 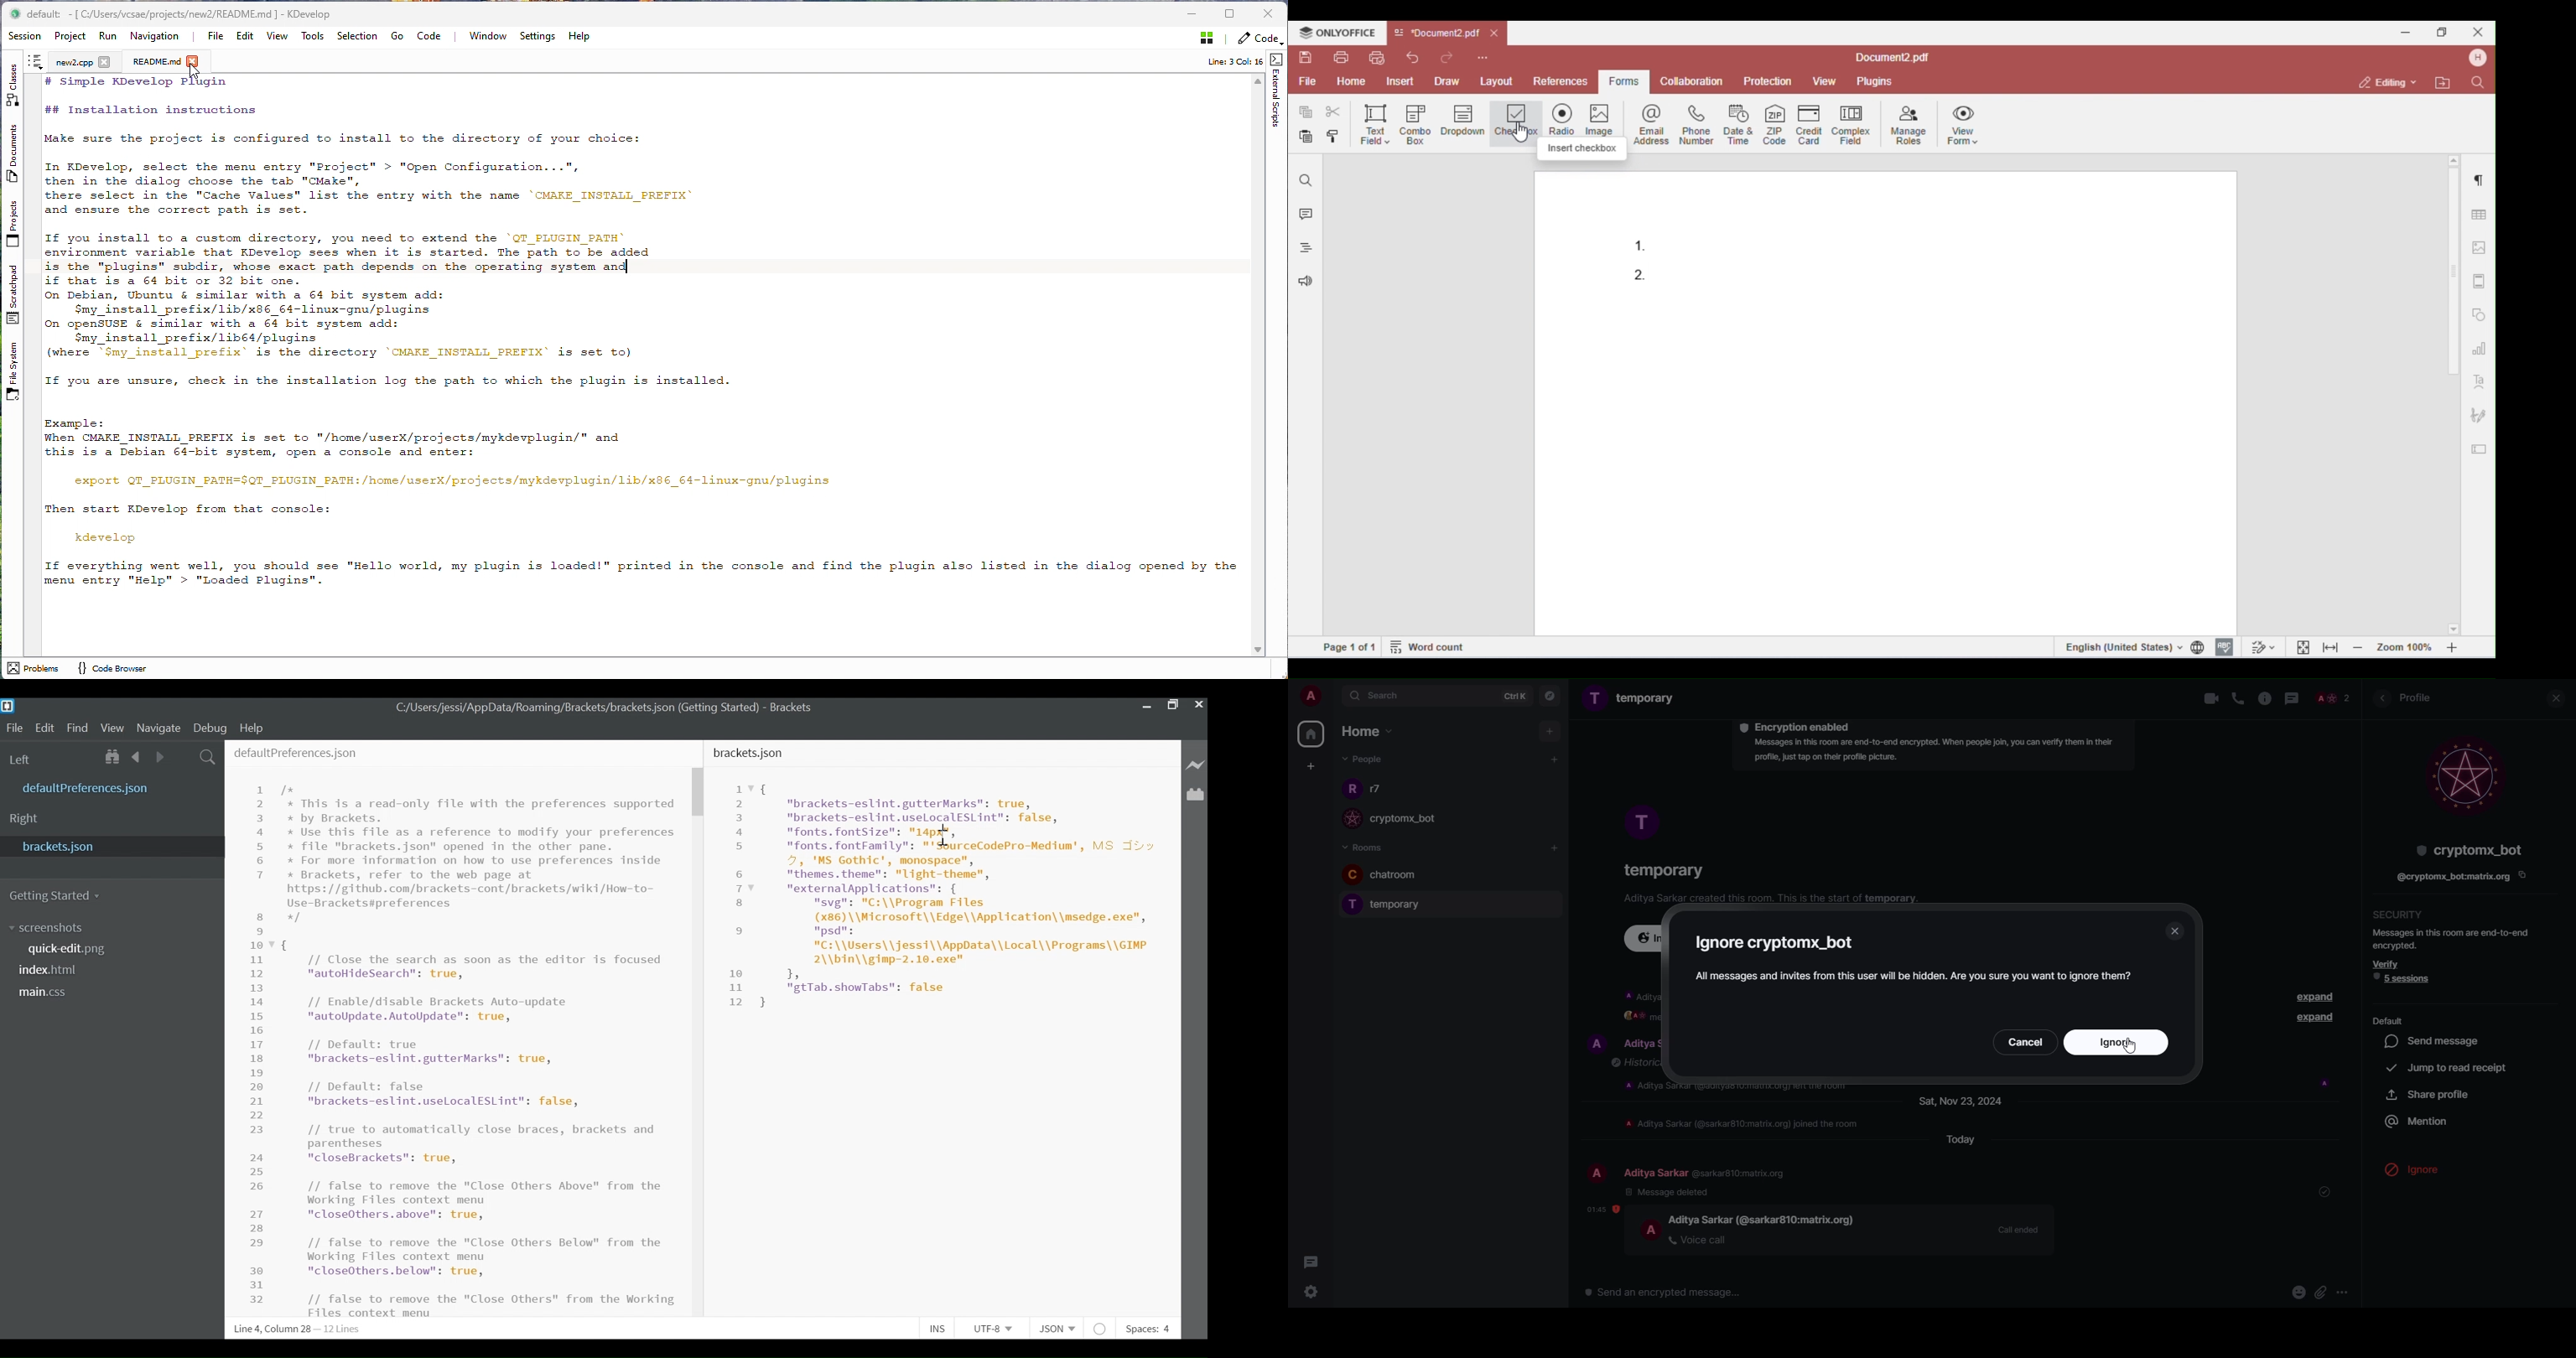 I want to click on back, so click(x=2381, y=698).